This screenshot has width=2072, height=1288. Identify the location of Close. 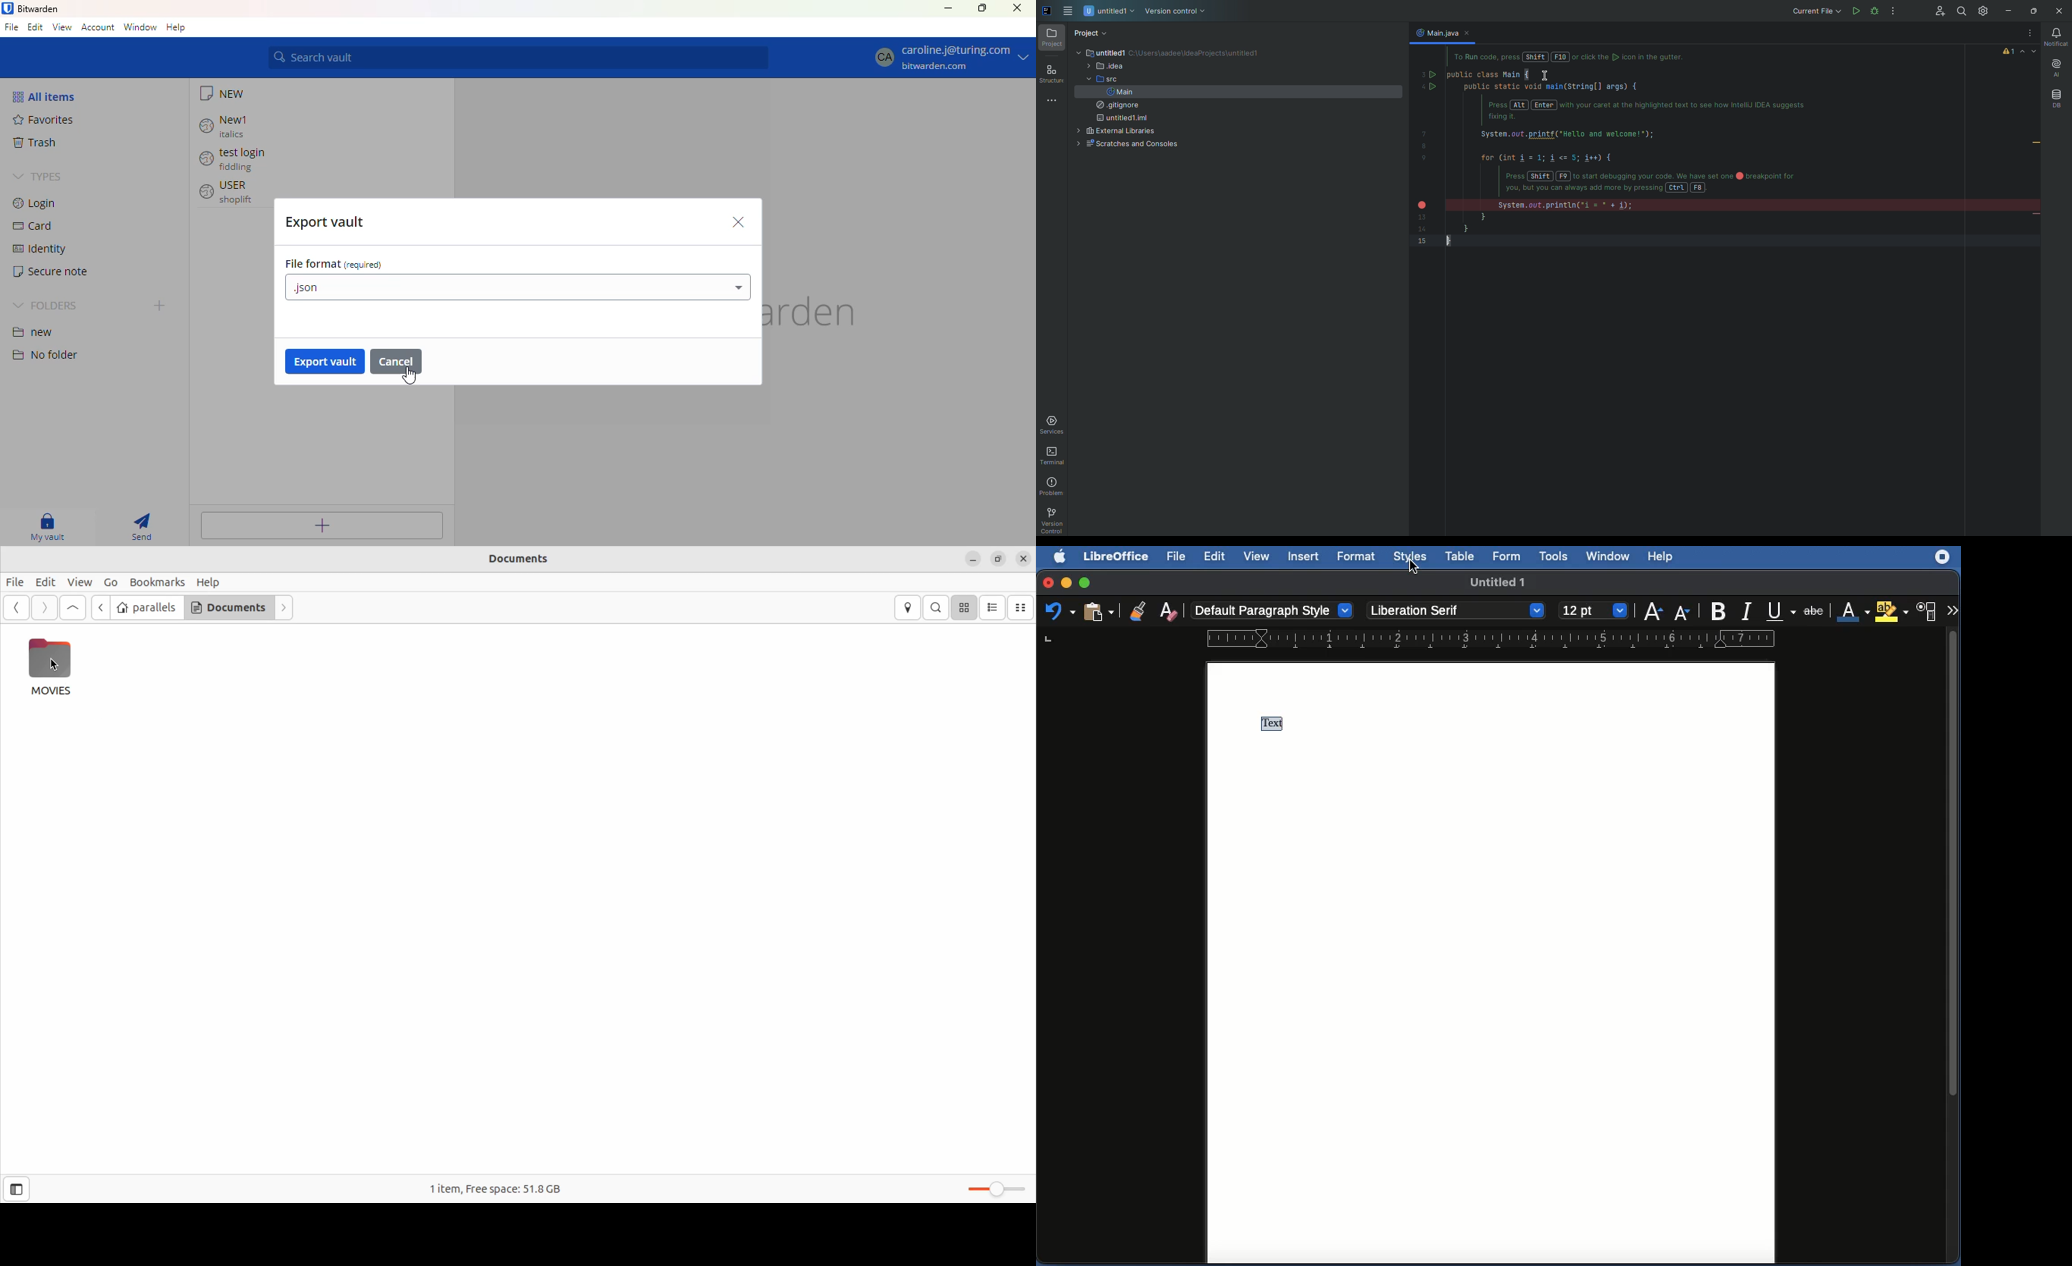
(1047, 583).